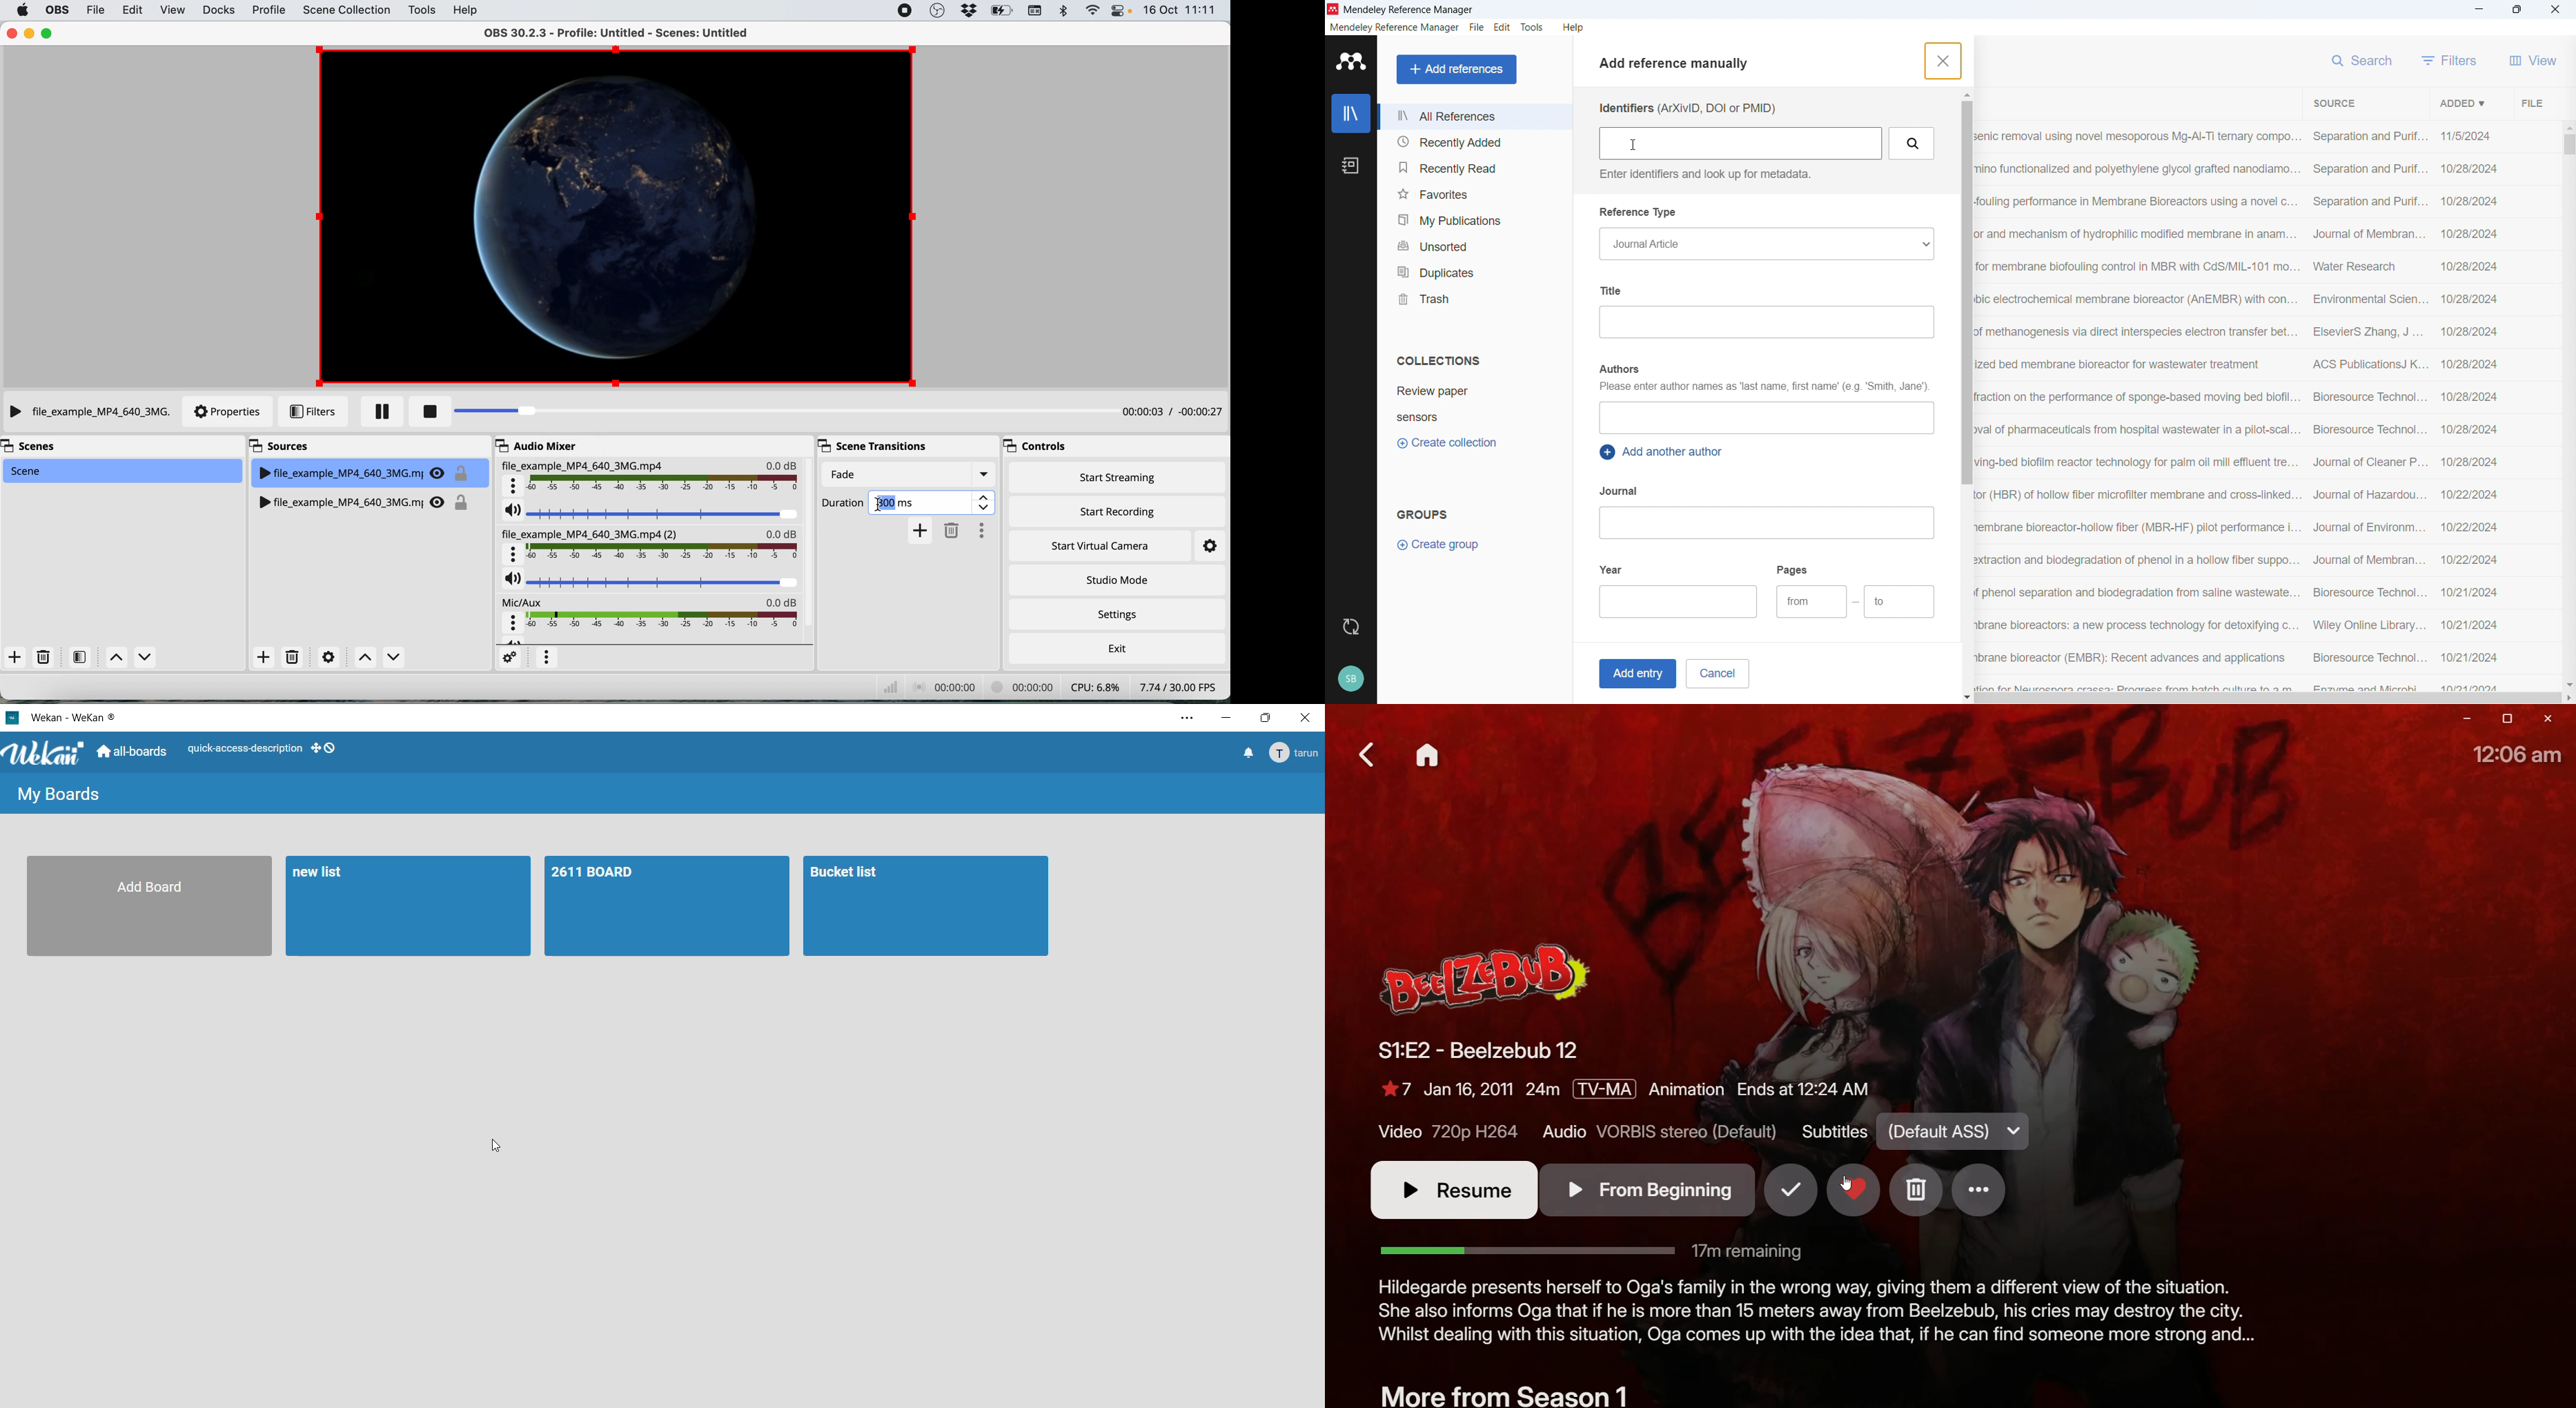  I want to click on board, so click(667, 908).